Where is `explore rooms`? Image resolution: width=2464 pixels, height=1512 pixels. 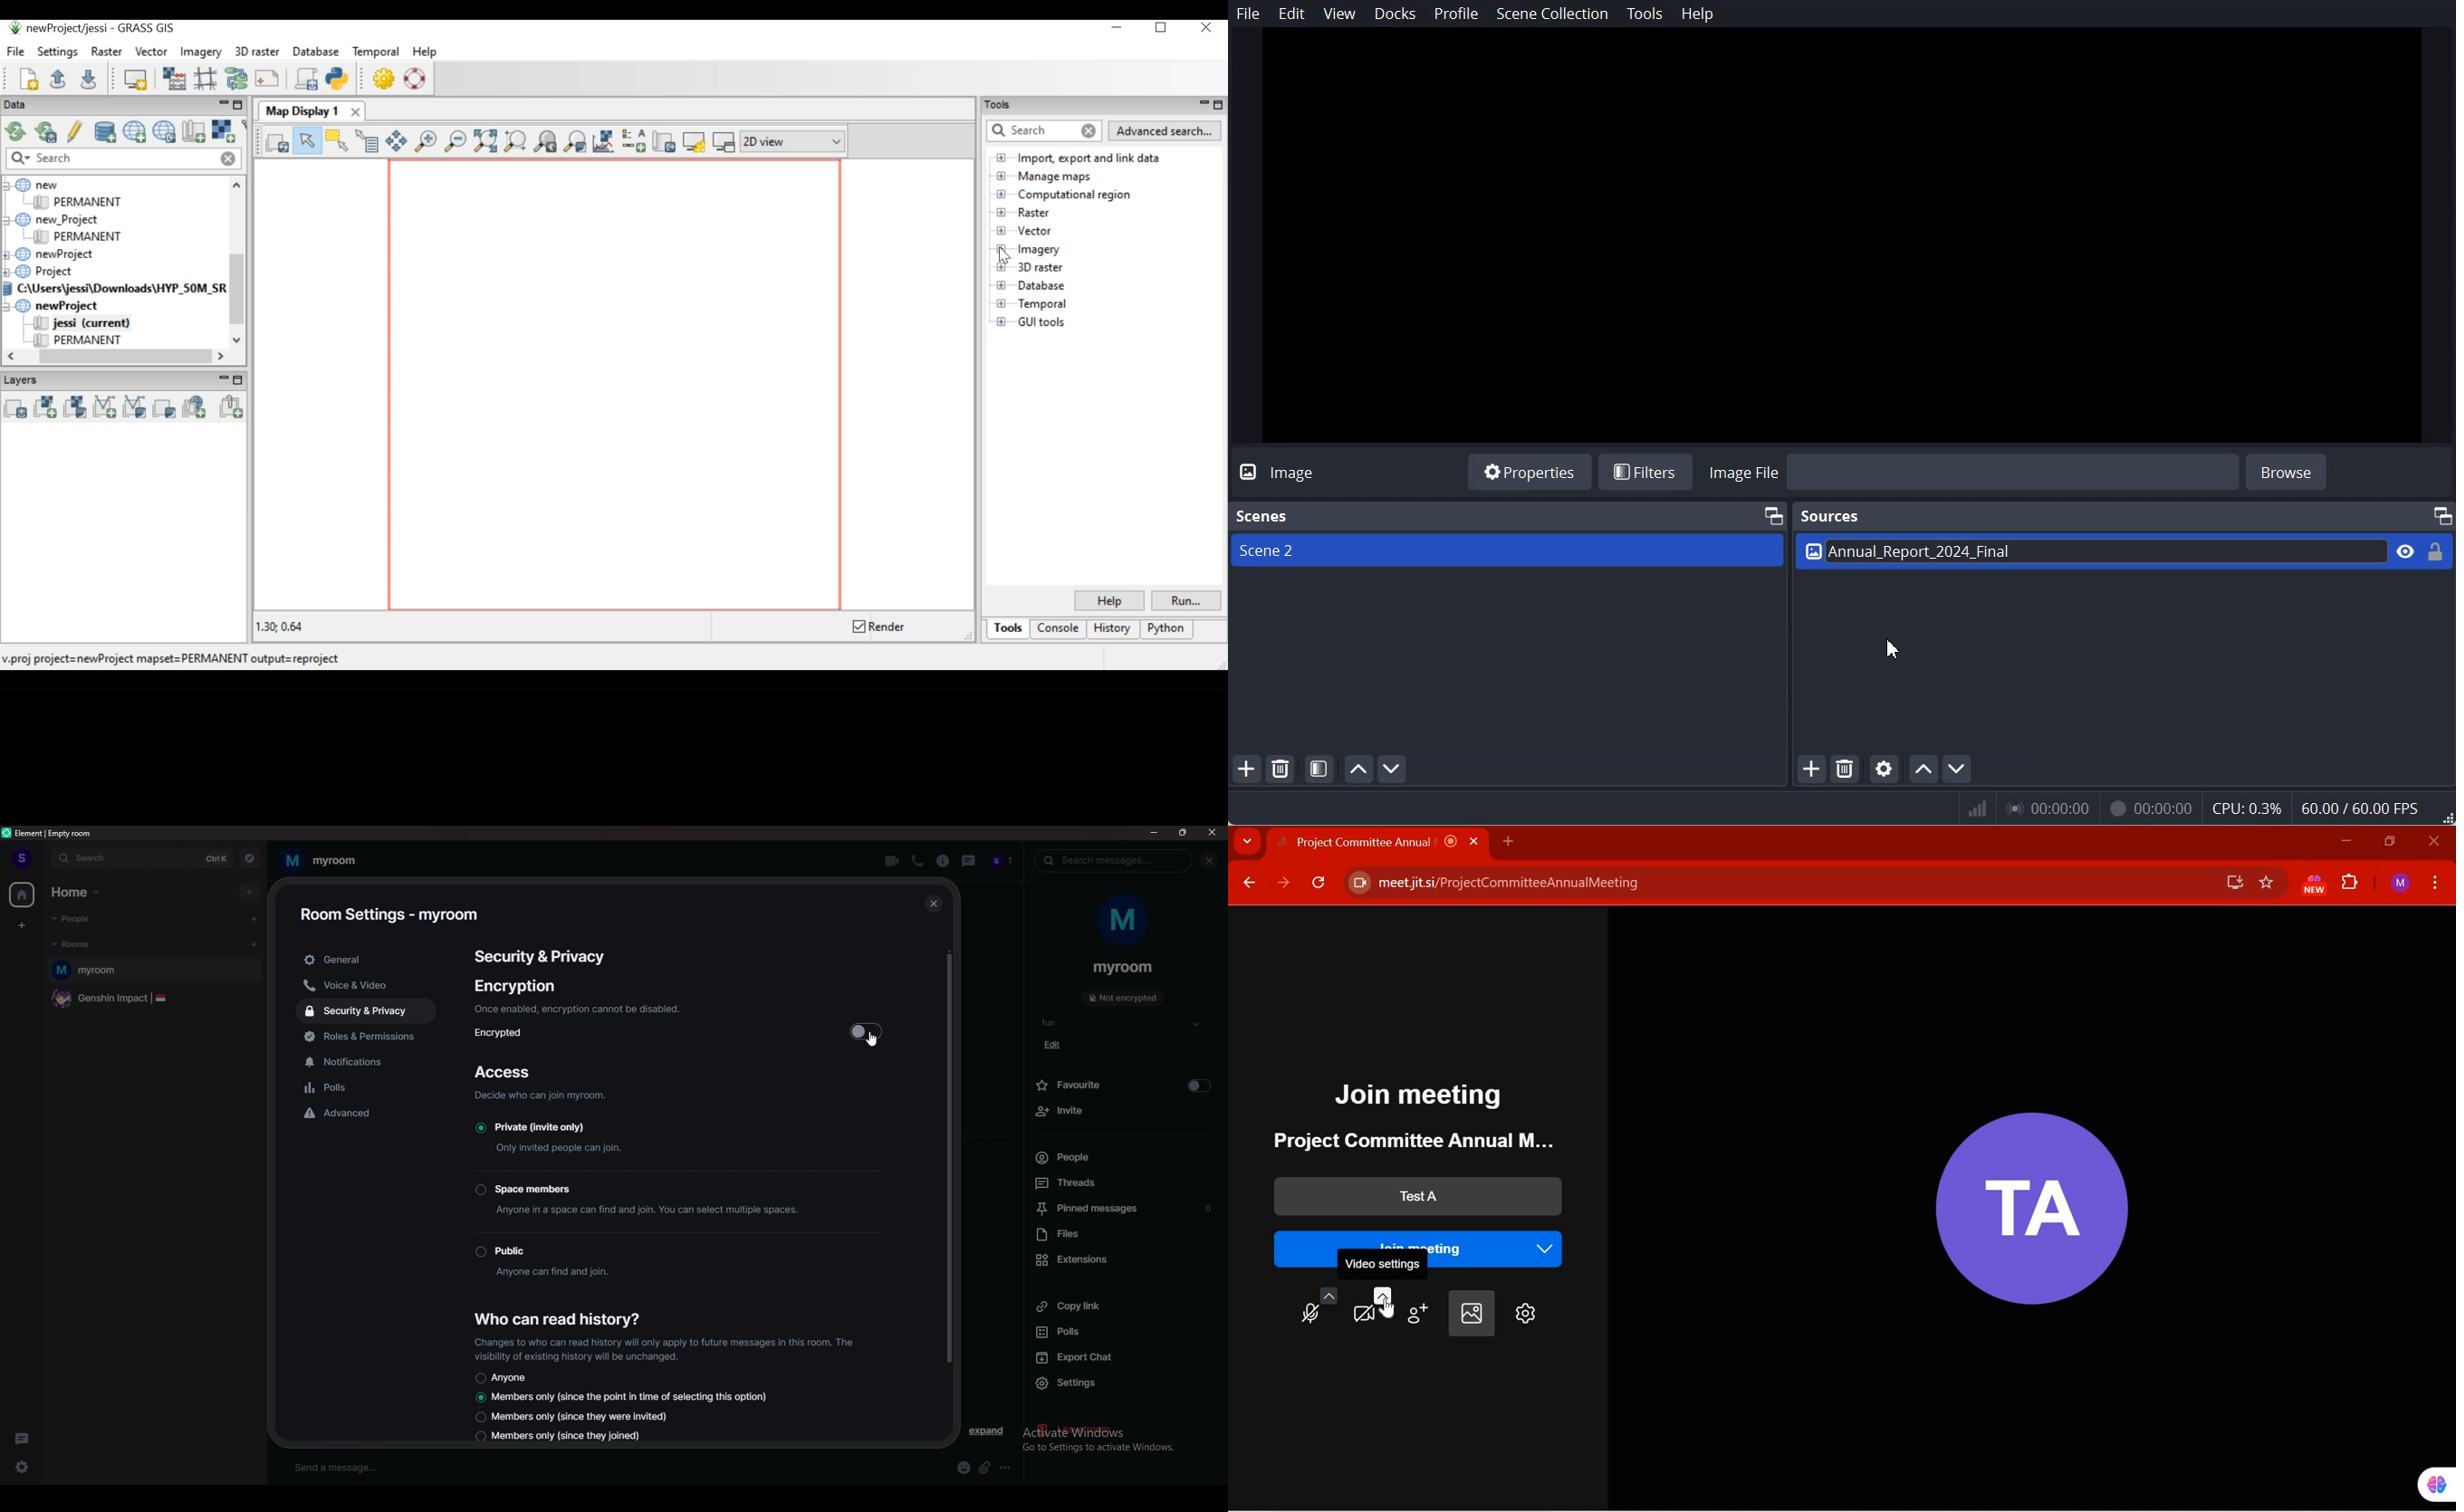
explore rooms is located at coordinates (249, 858).